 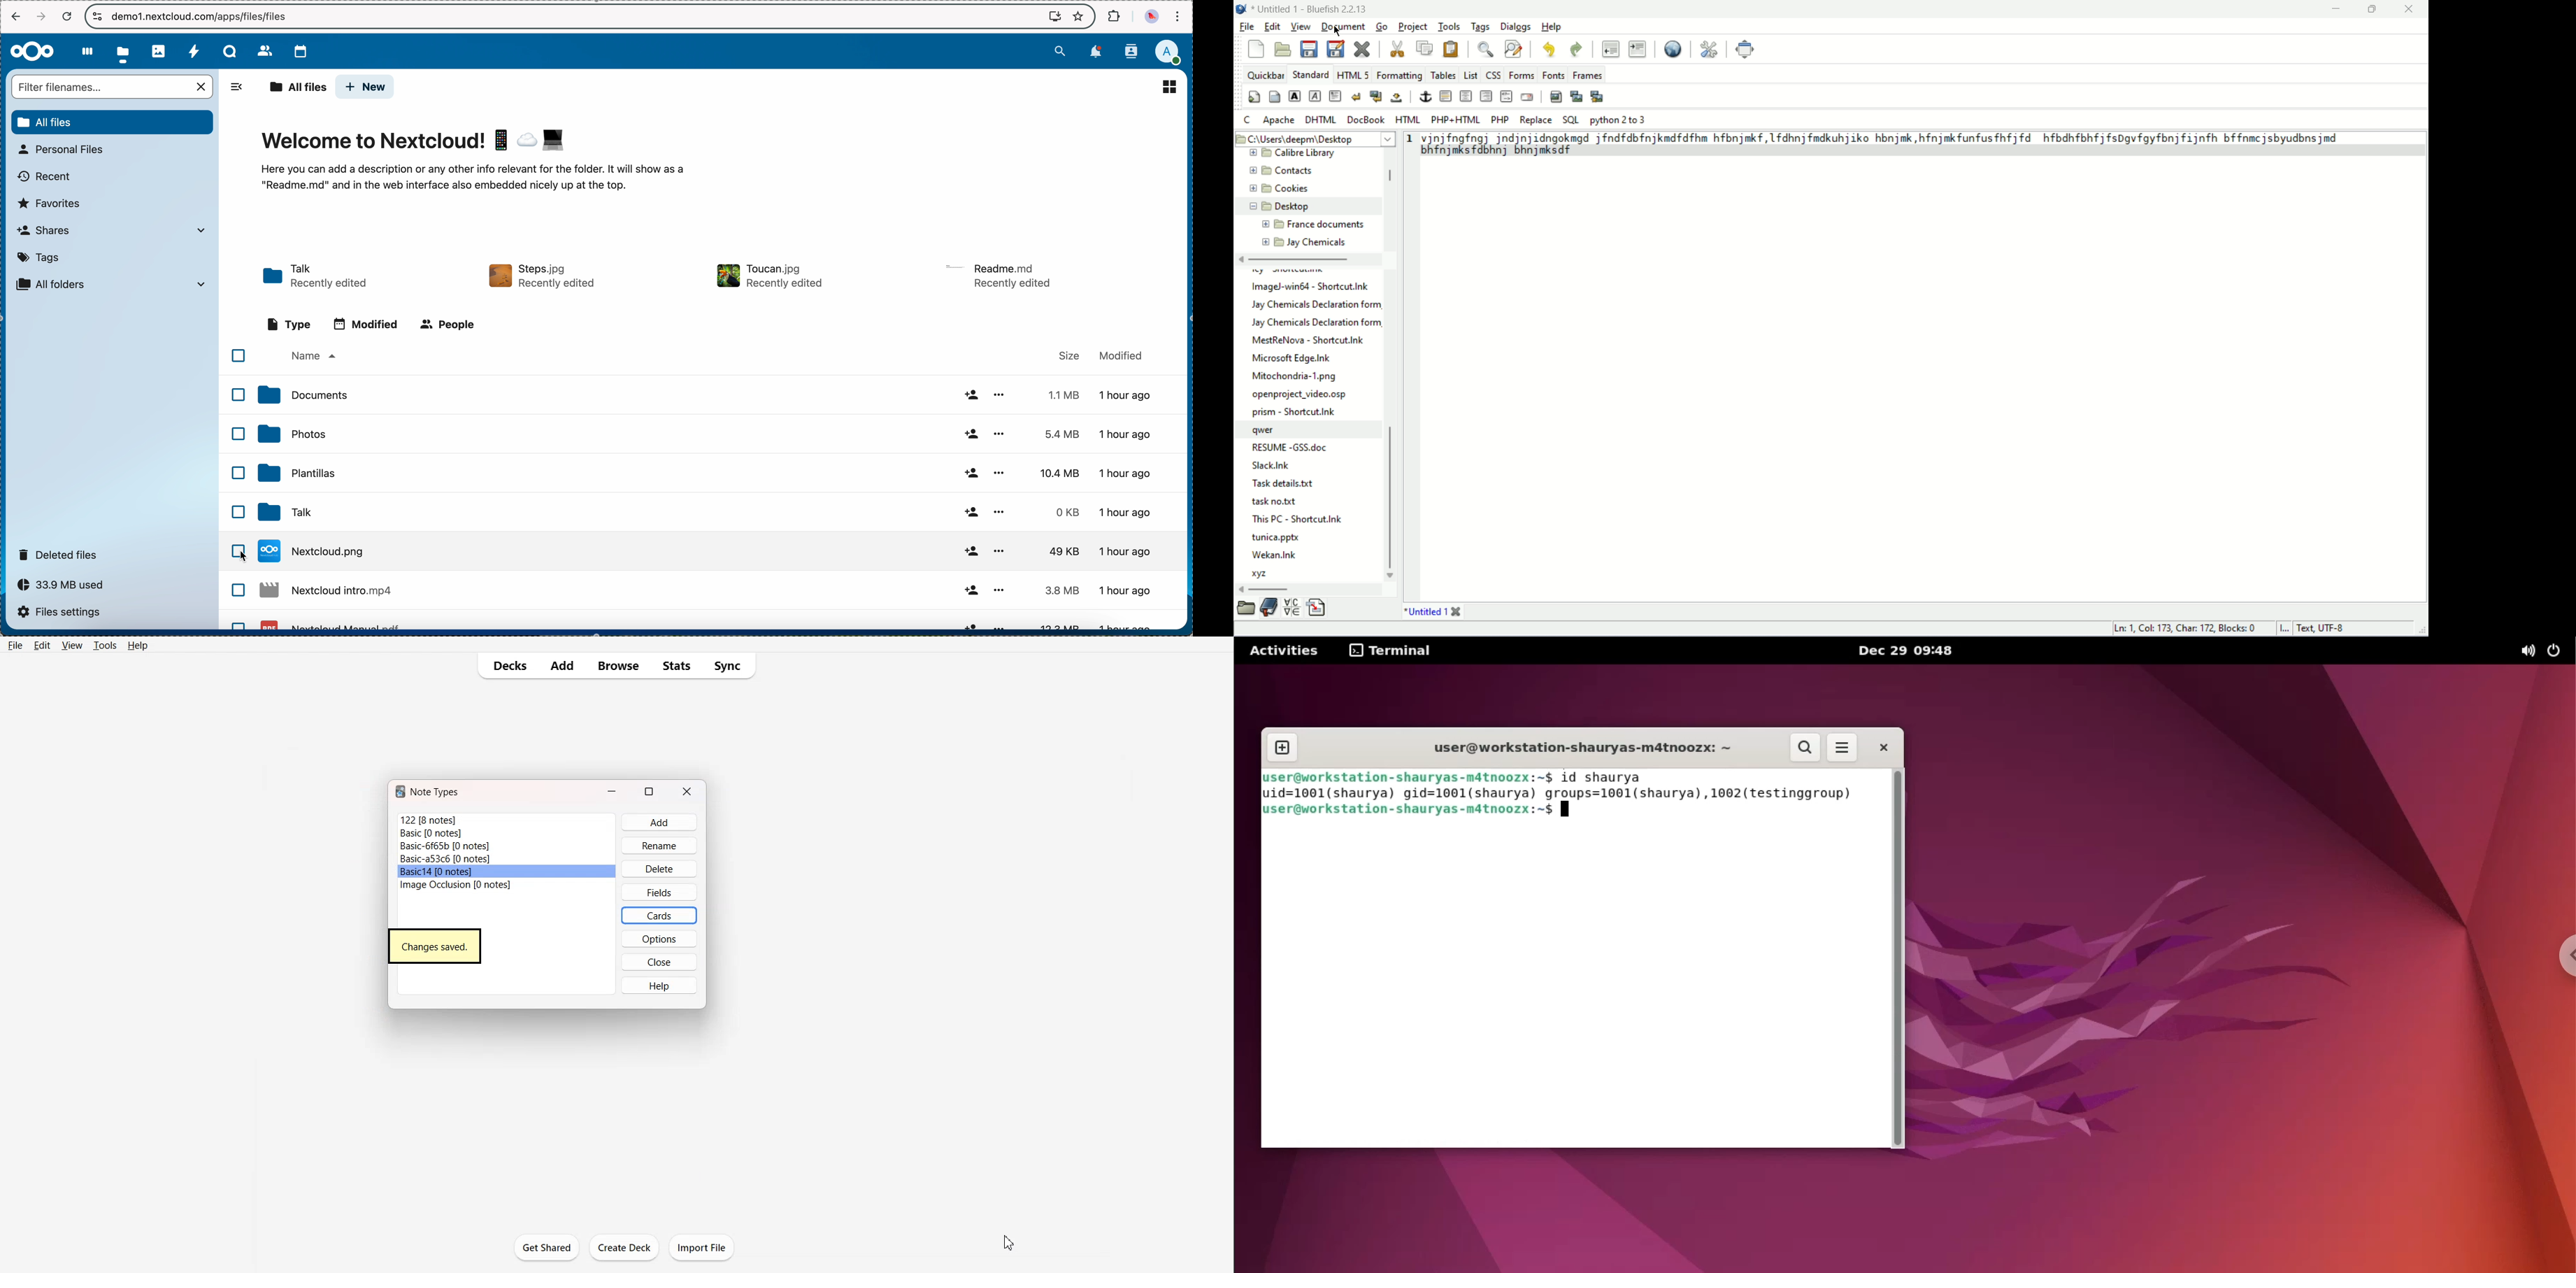 I want to click on Tools, so click(x=105, y=646).